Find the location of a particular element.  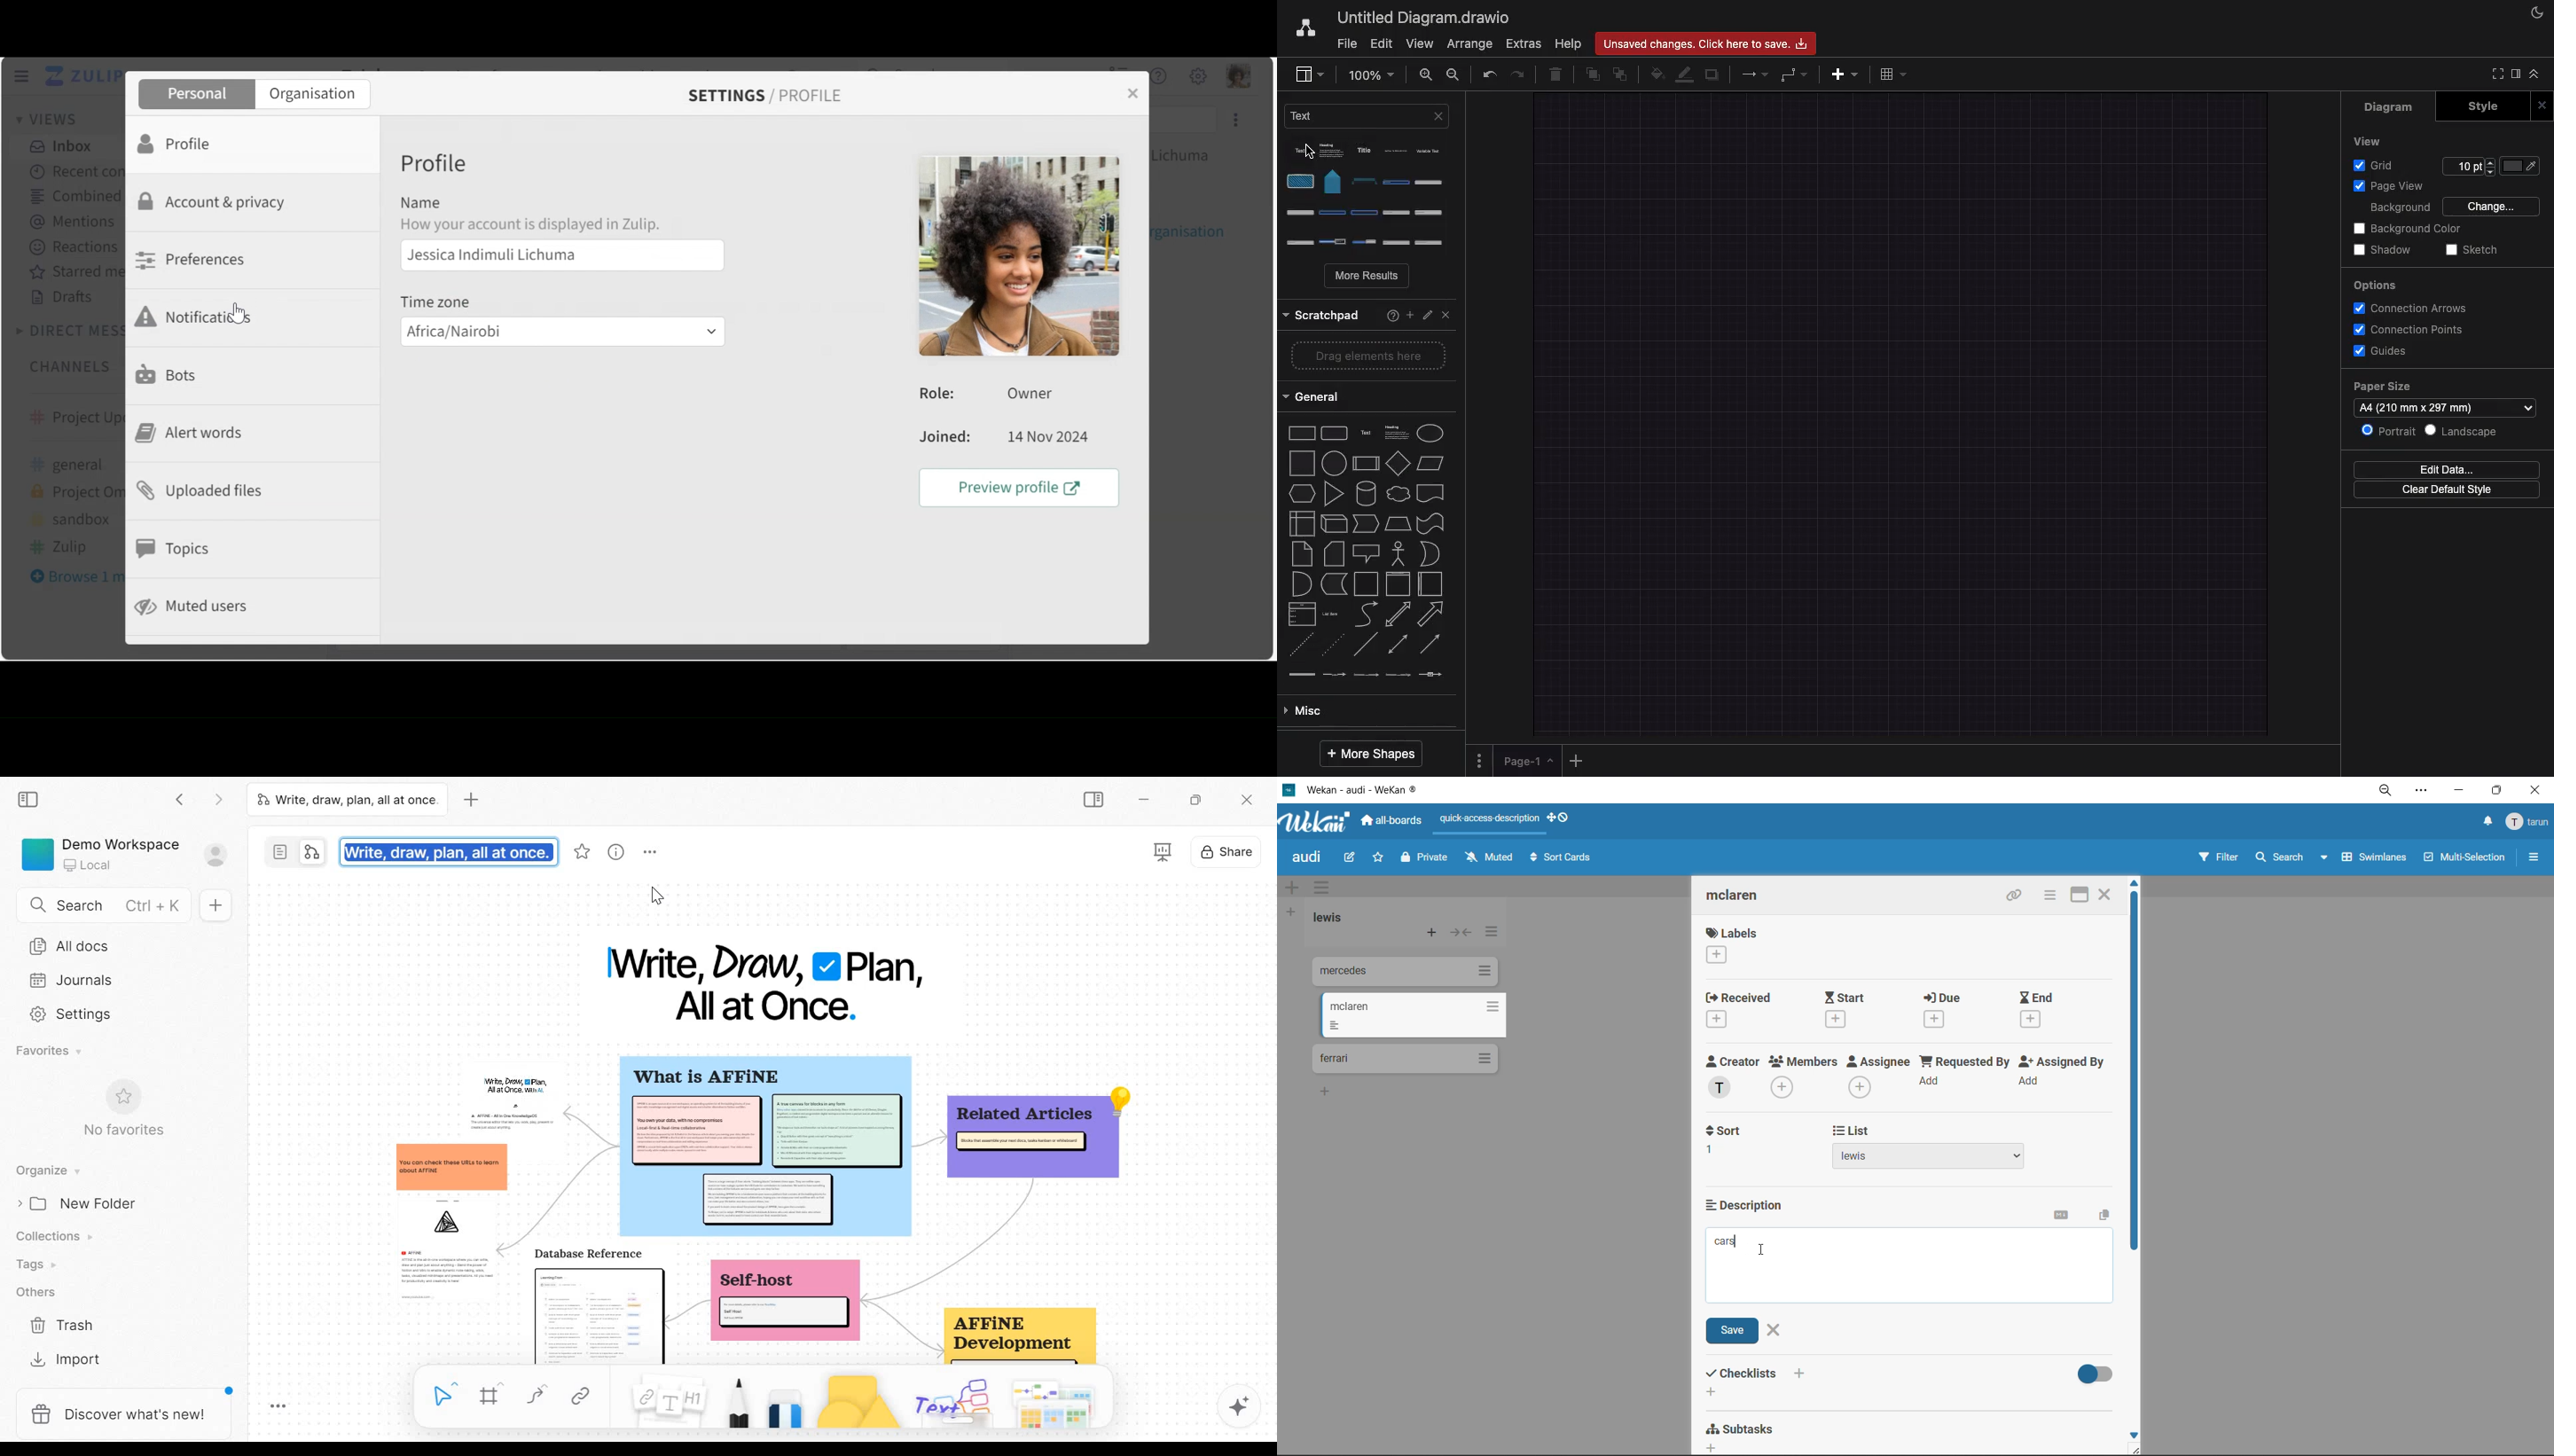

Zoom out is located at coordinates (1453, 76).